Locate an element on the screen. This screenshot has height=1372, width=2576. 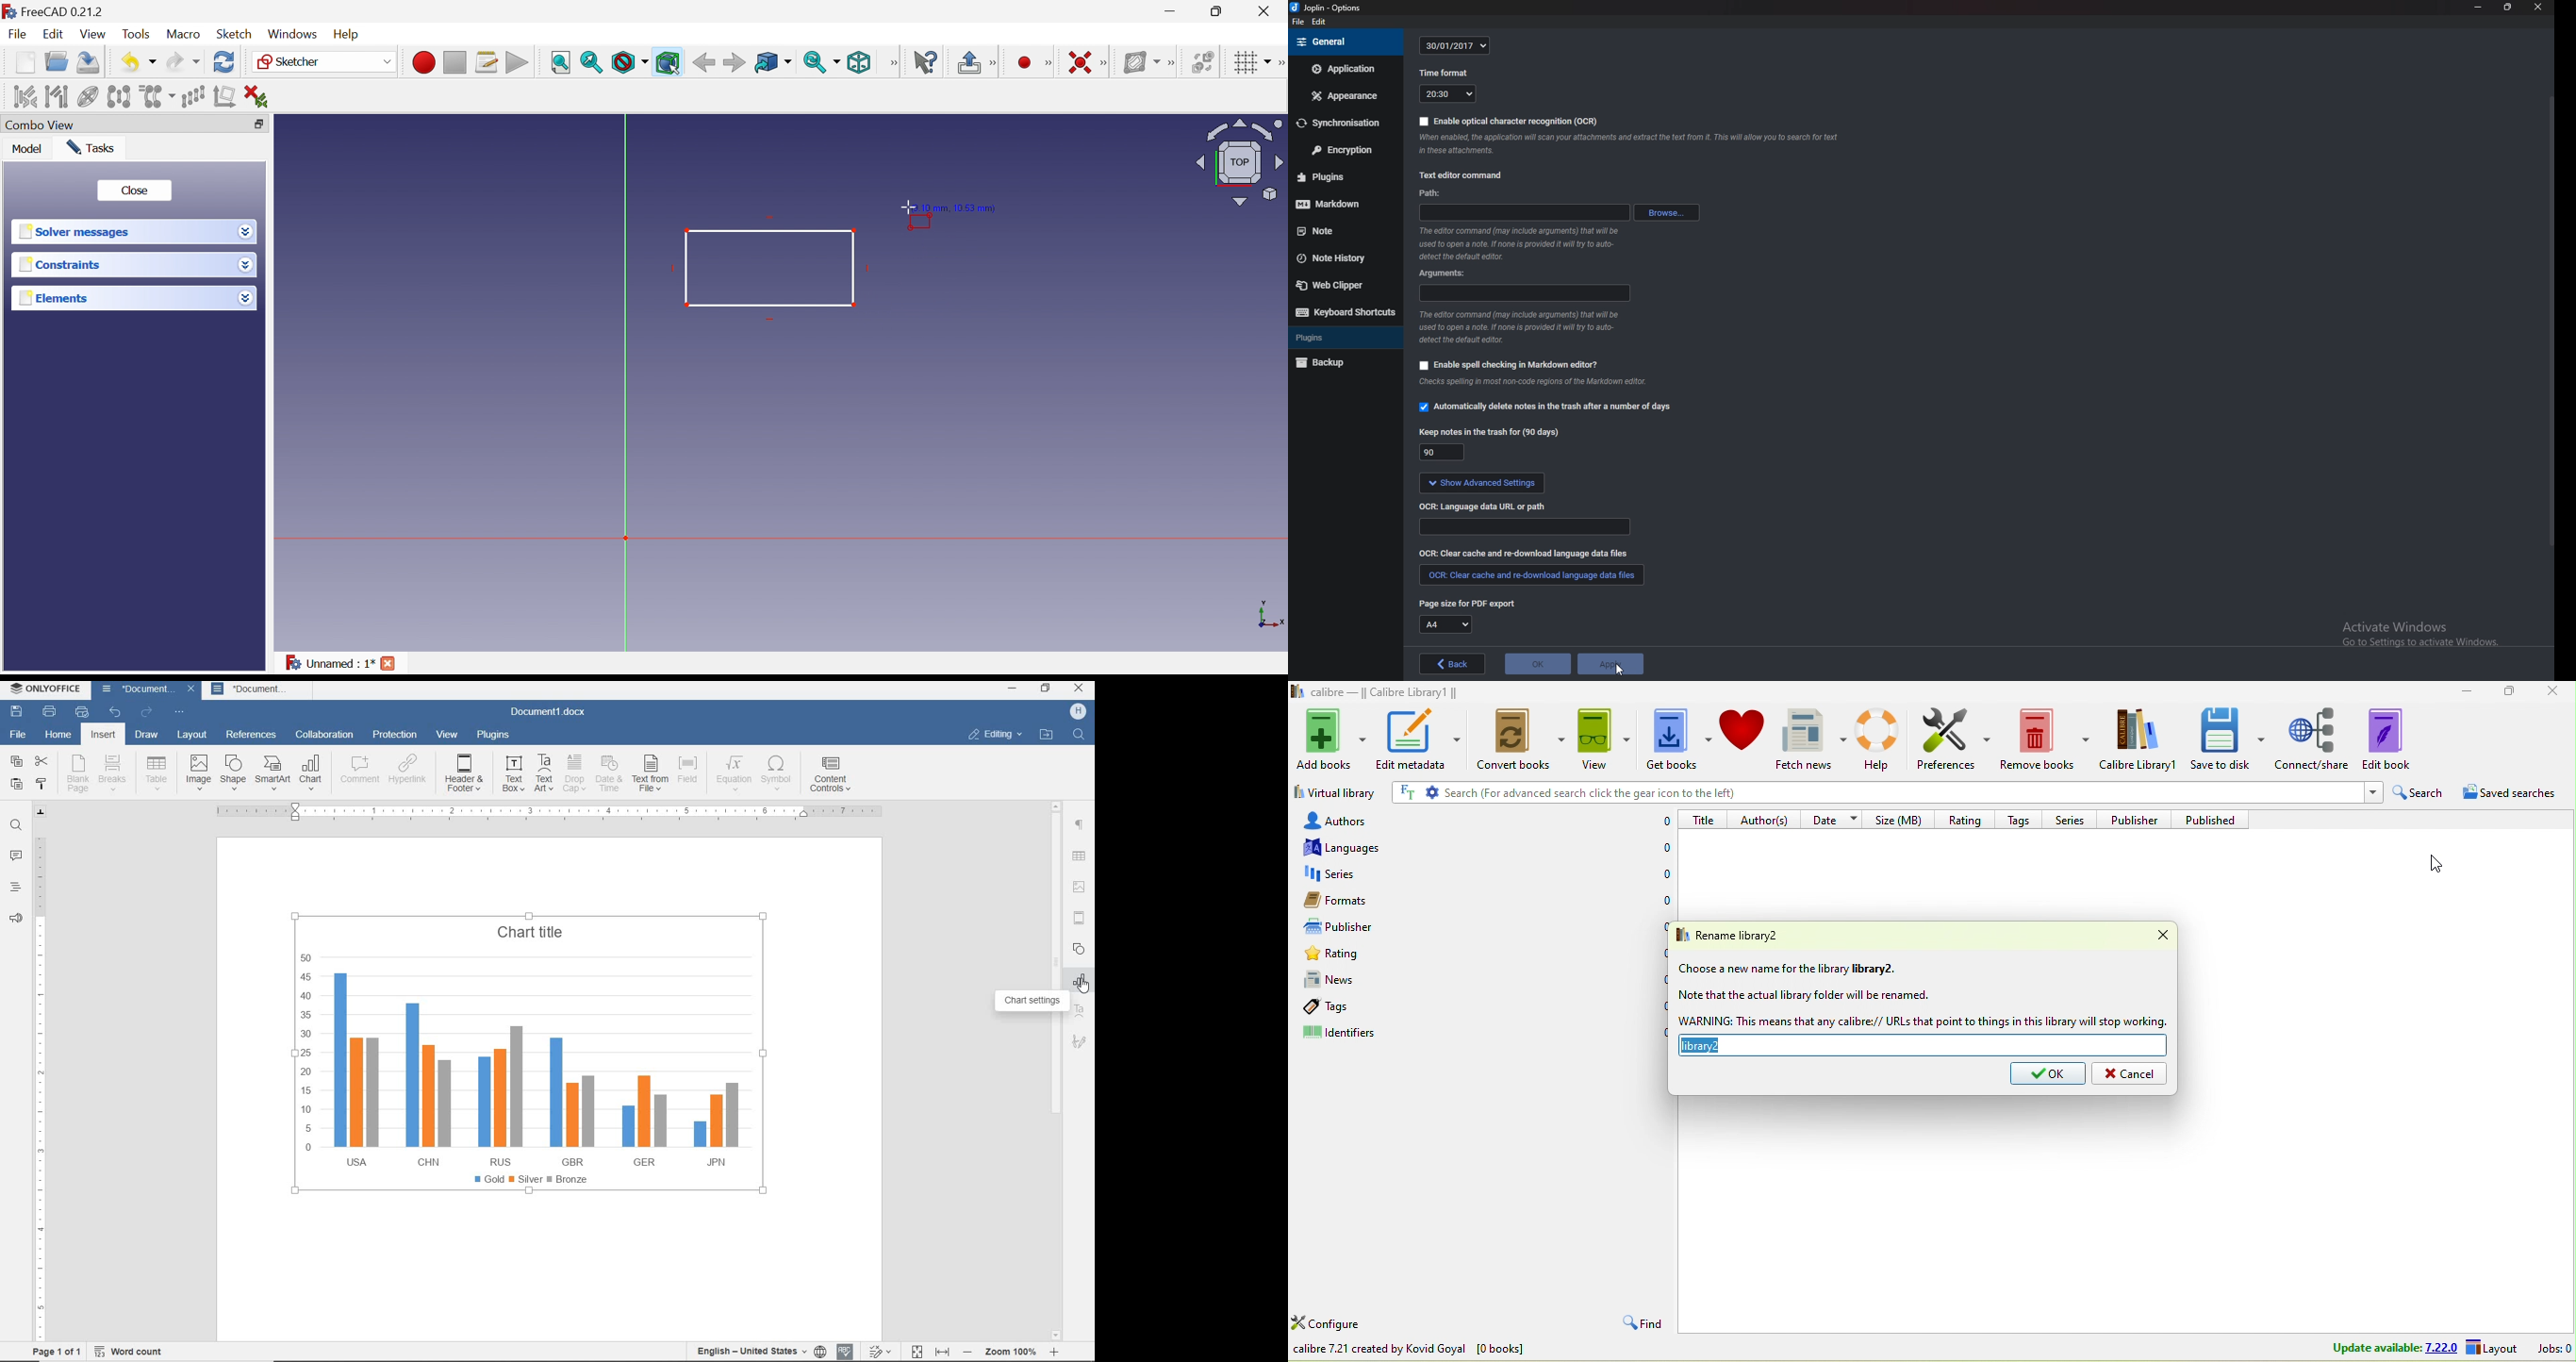
hyperlink is located at coordinates (409, 773).